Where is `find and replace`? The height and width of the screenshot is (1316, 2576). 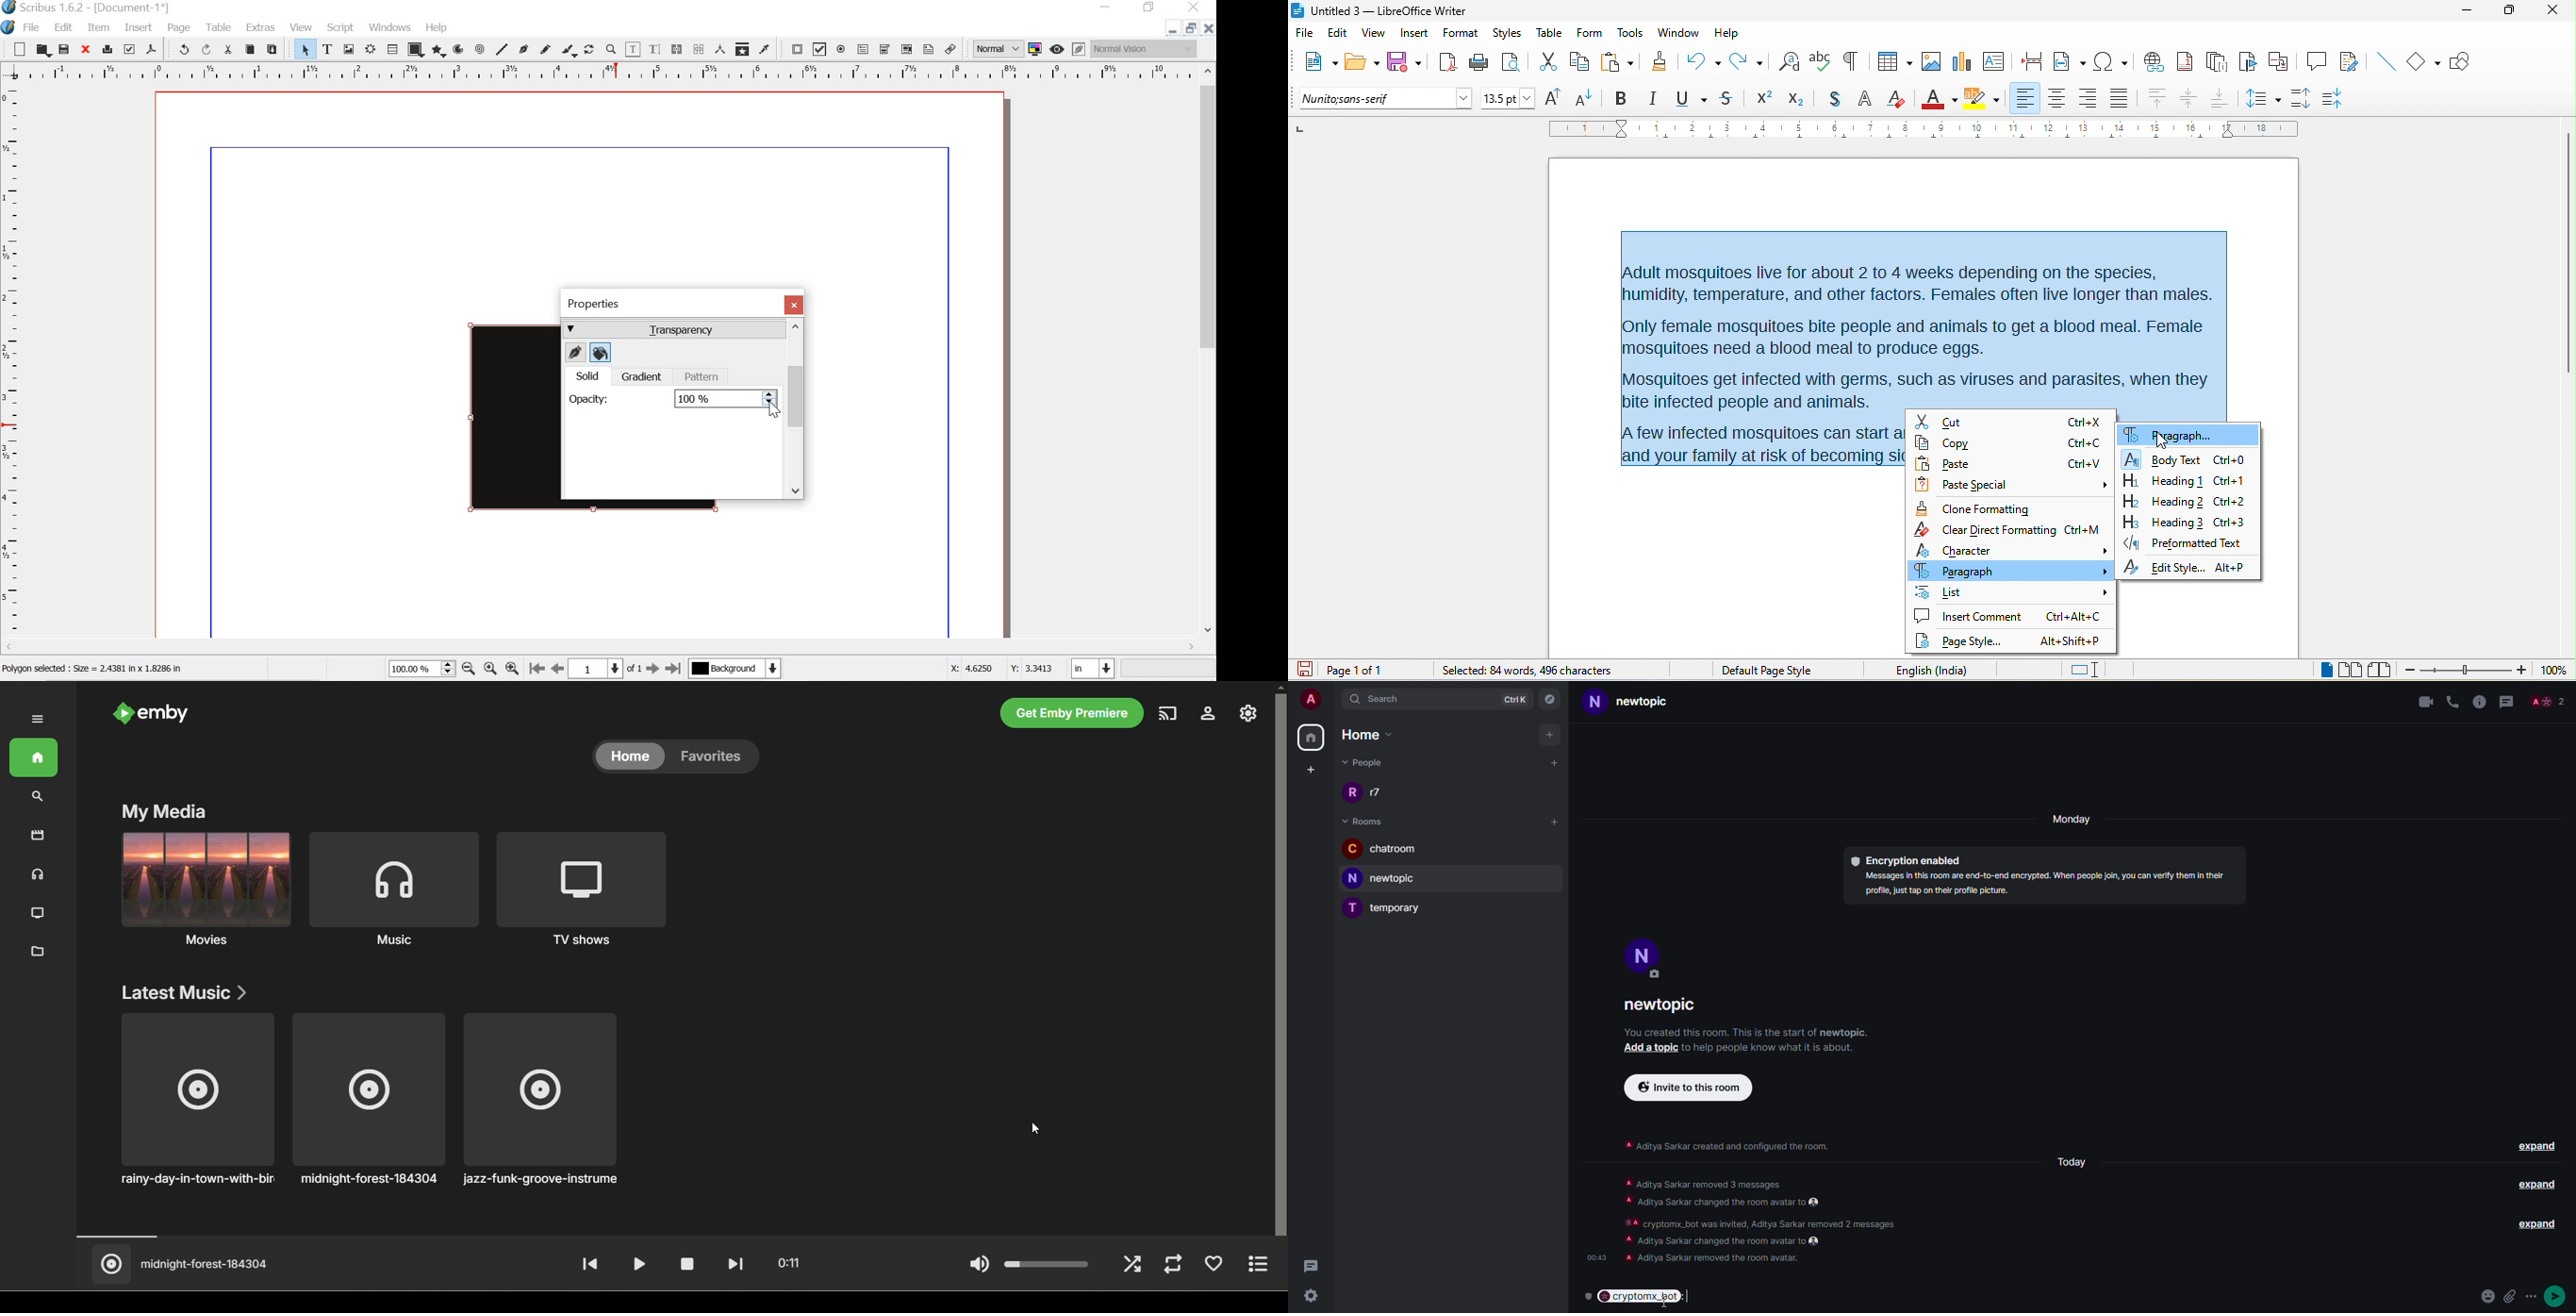
find and replace is located at coordinates (1790, 60).